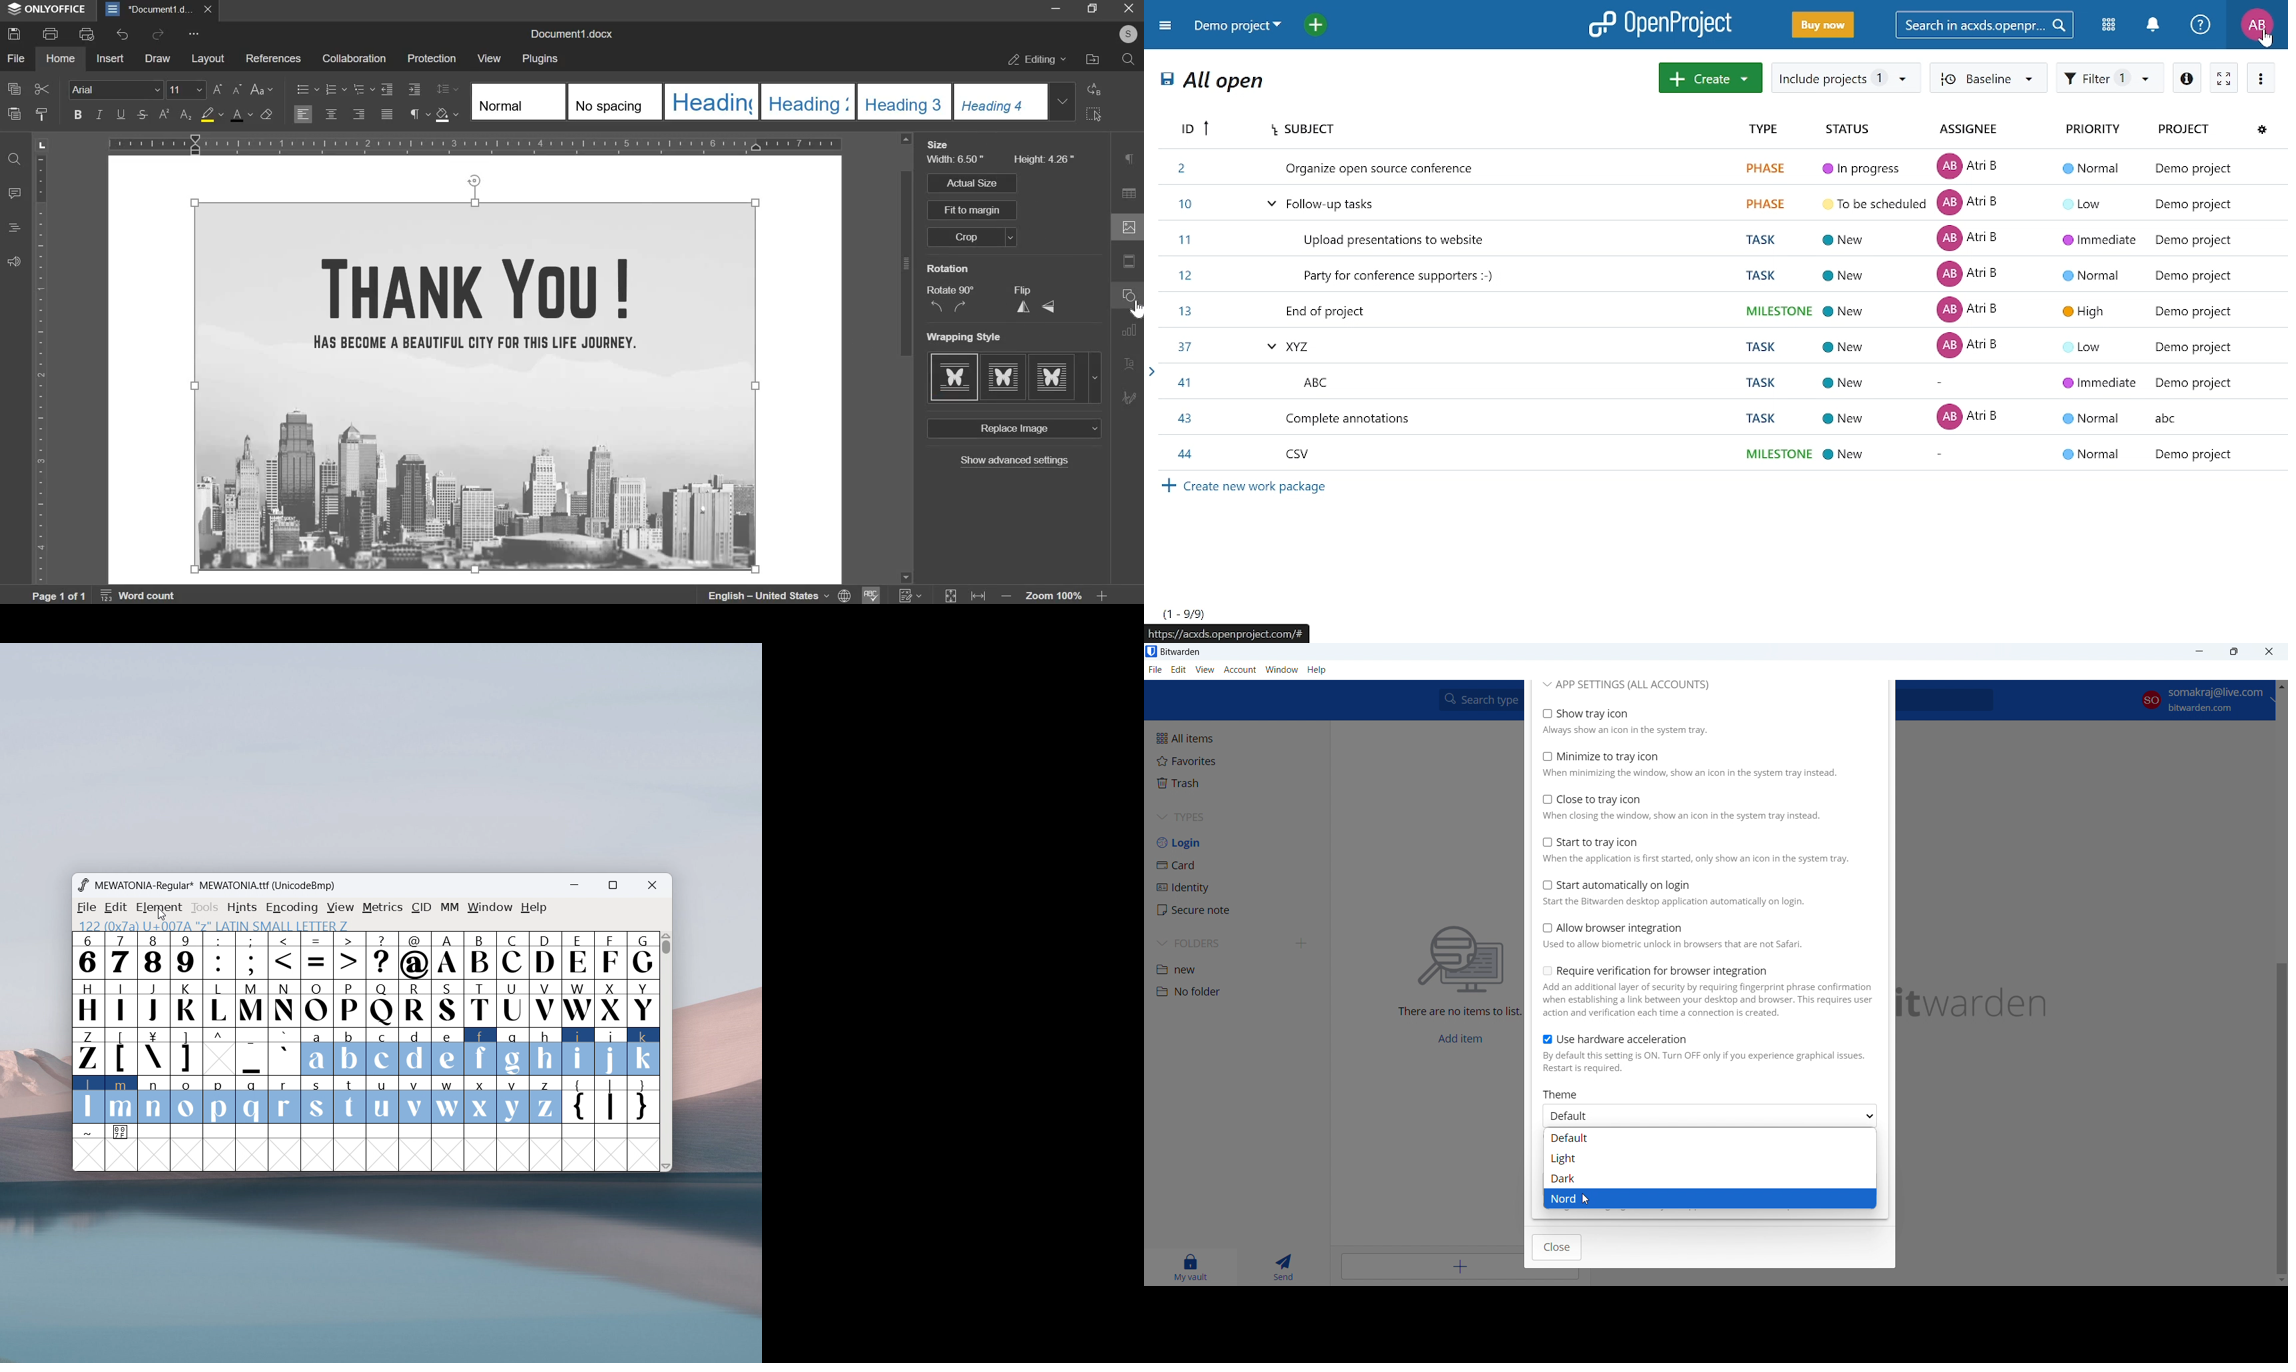 This screenshot has width=2296, height=1372. Describe the element at coordinates (476, 143) in the screenshot. I see `ruler` at that location.